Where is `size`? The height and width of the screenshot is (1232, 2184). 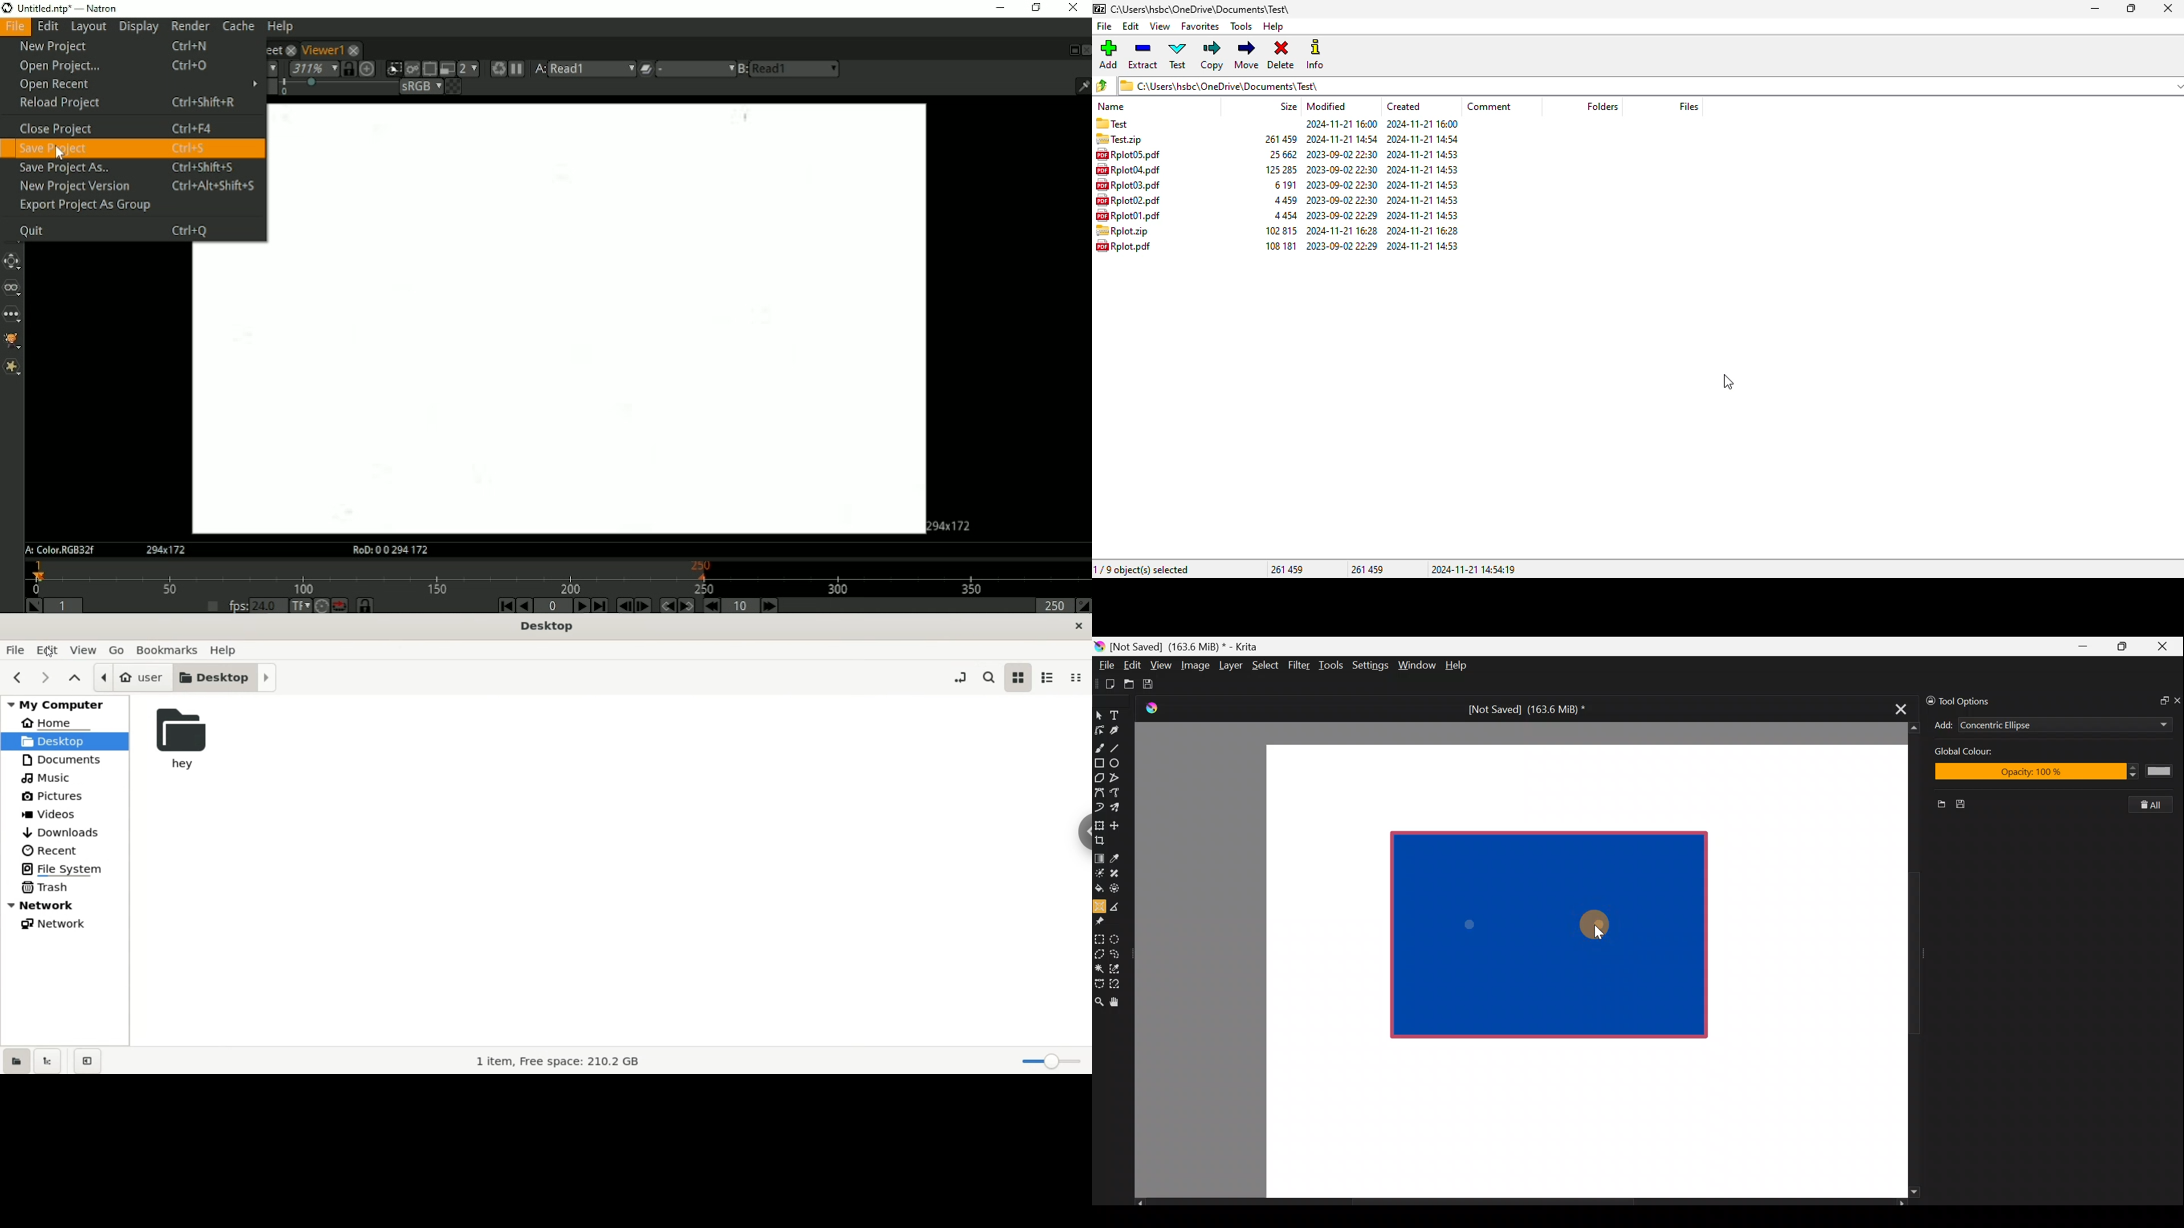 size is located at coordinates (1286, 215).